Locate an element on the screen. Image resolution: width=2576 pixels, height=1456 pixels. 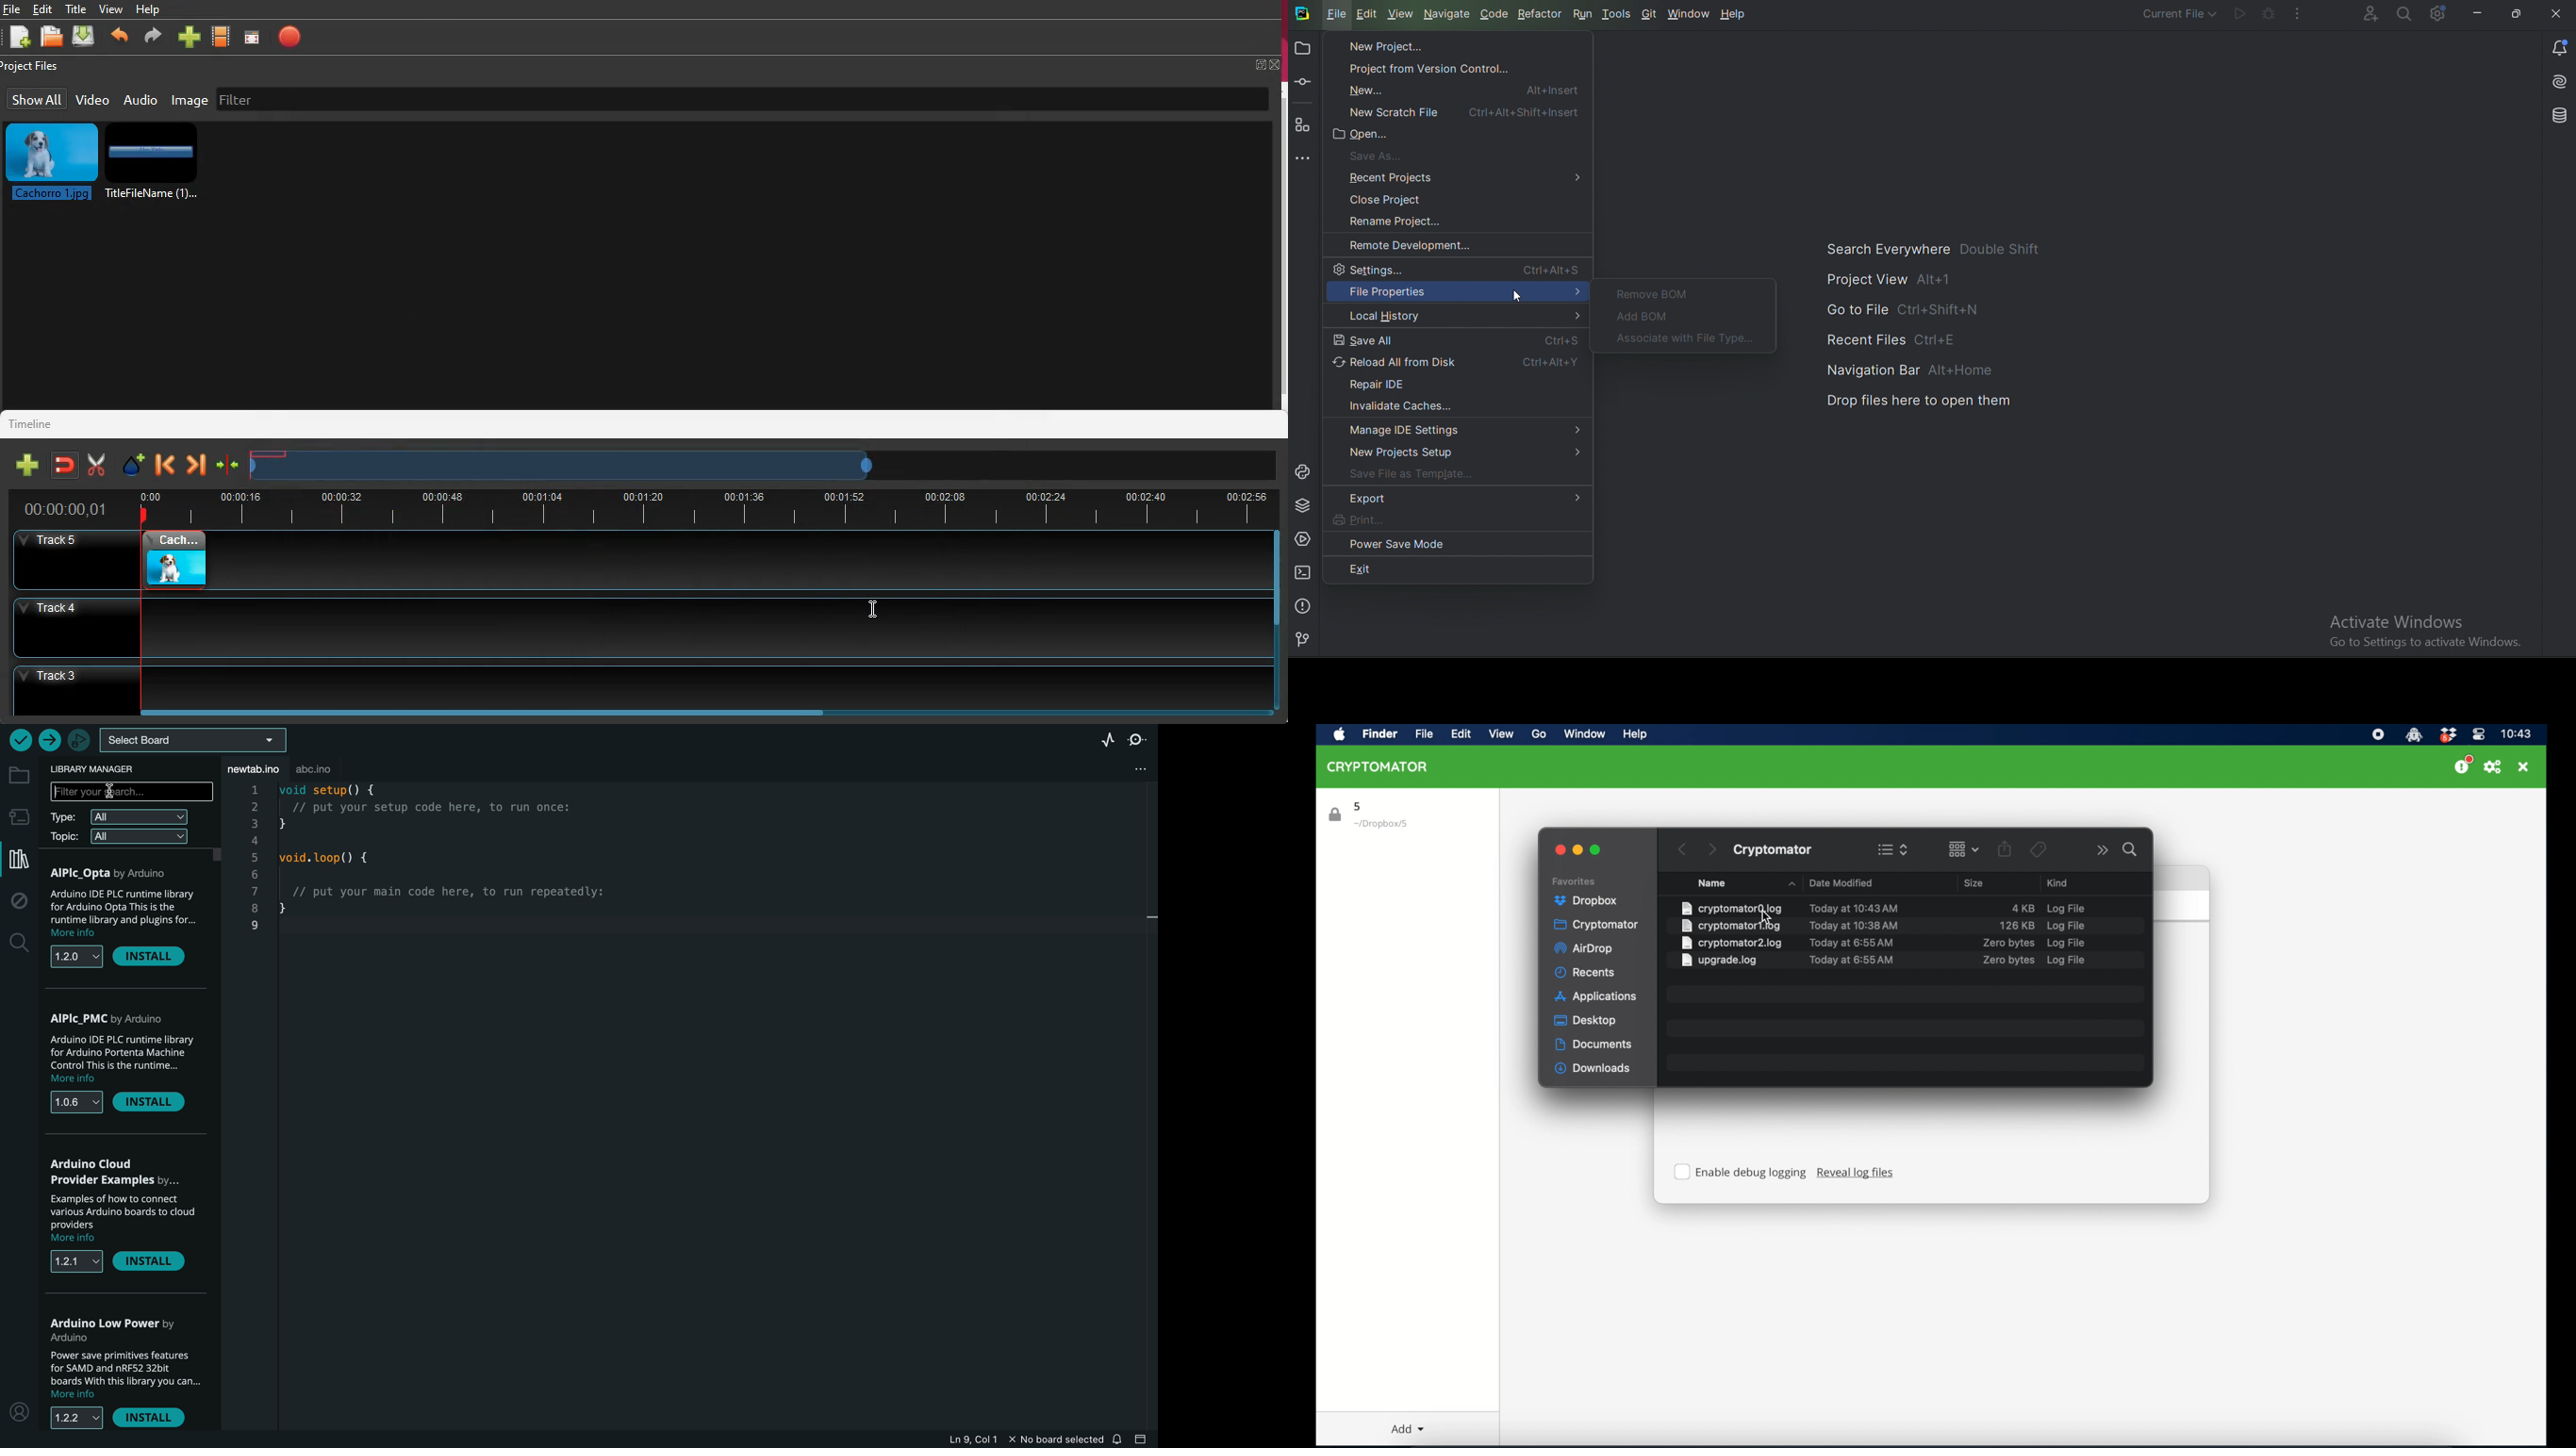
finder is located at coordinates (1381, 734).